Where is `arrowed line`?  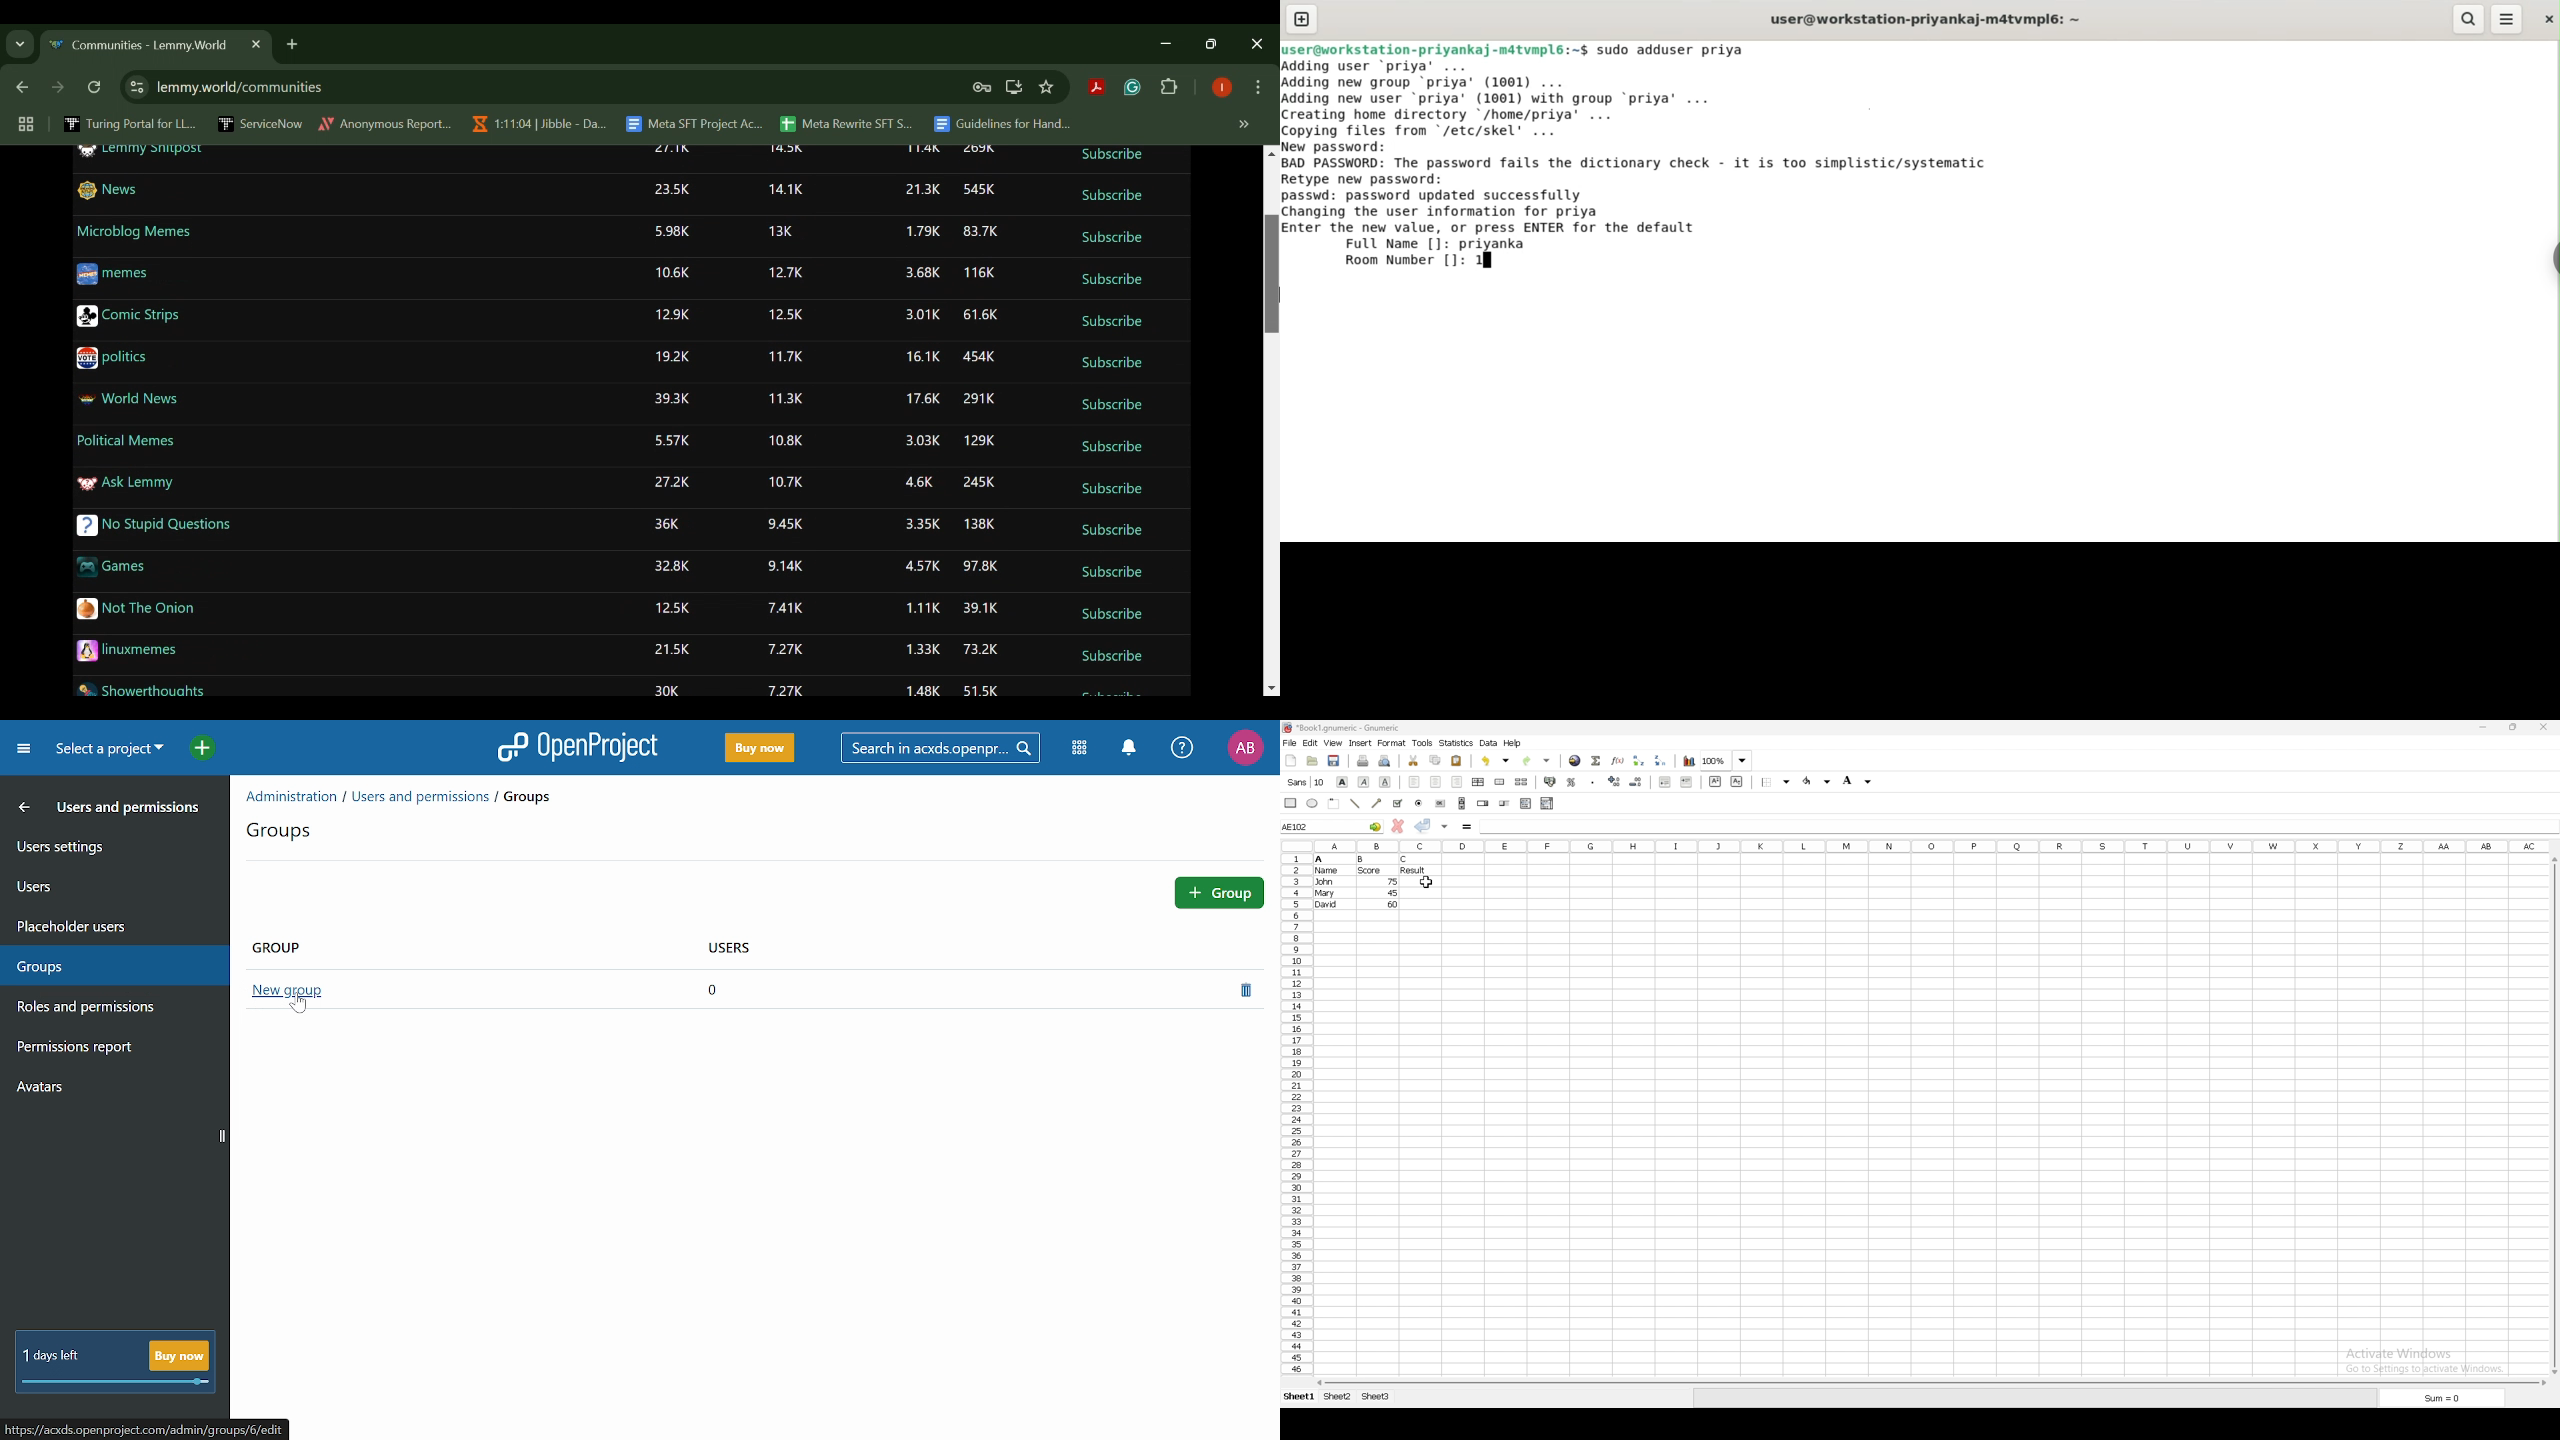
arrowed line is located at coordinates (1378, 803).